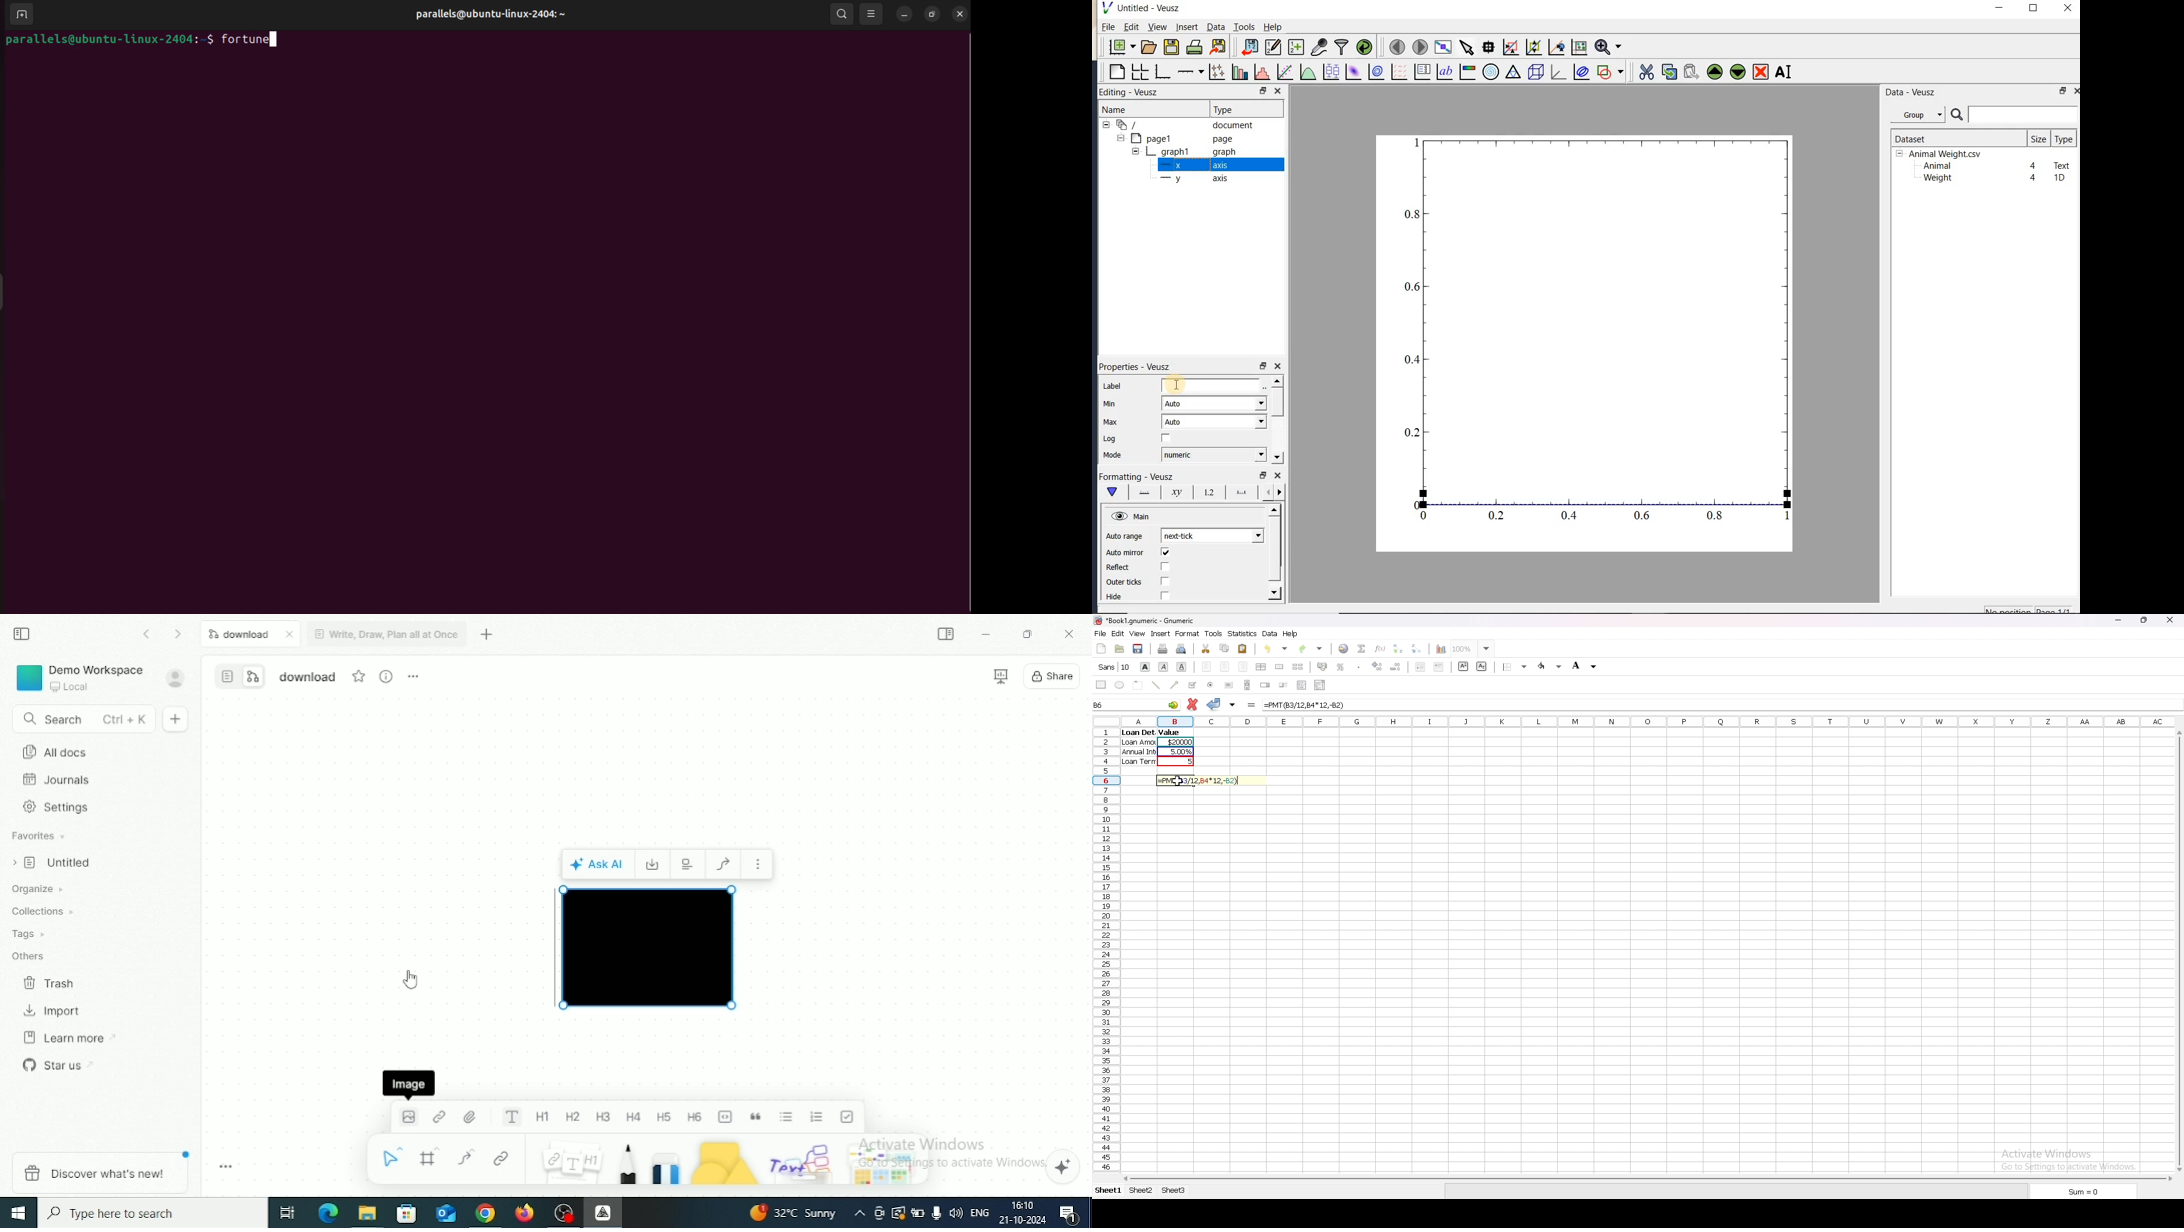  Describe the element at coordinates (1161, 634) in the screenshot. I see `insert` at that location.